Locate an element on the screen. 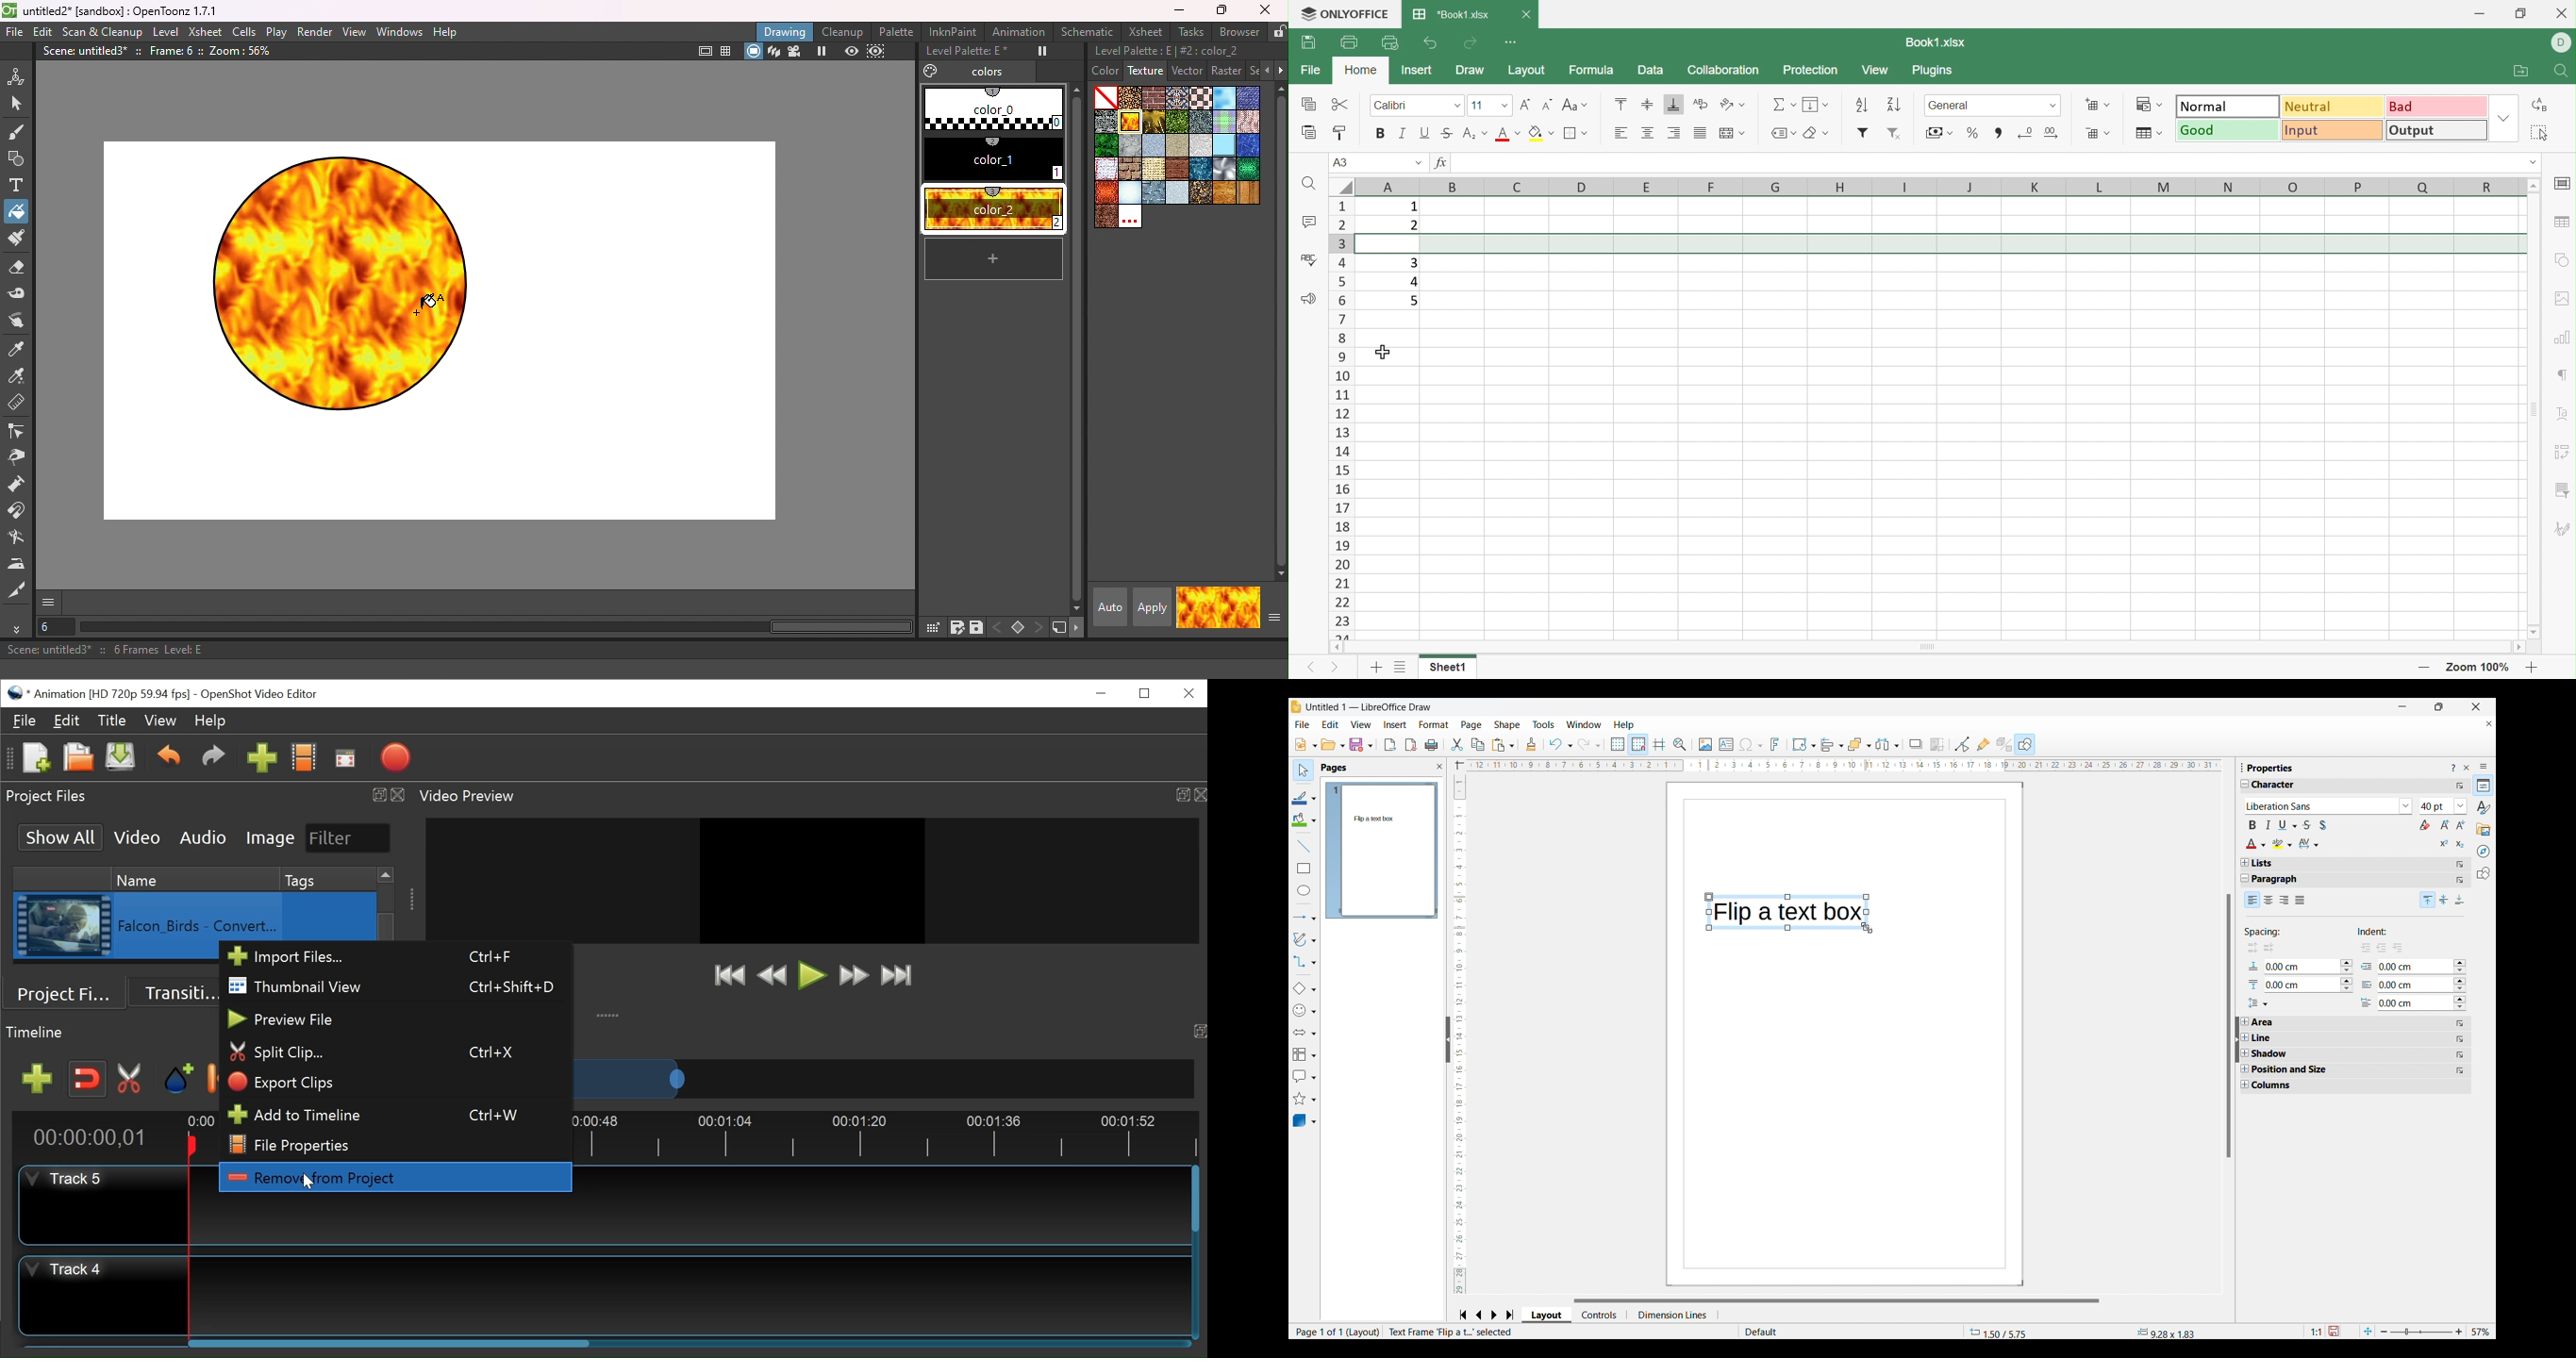  Increment cells is located at coordinates (2051, 132).